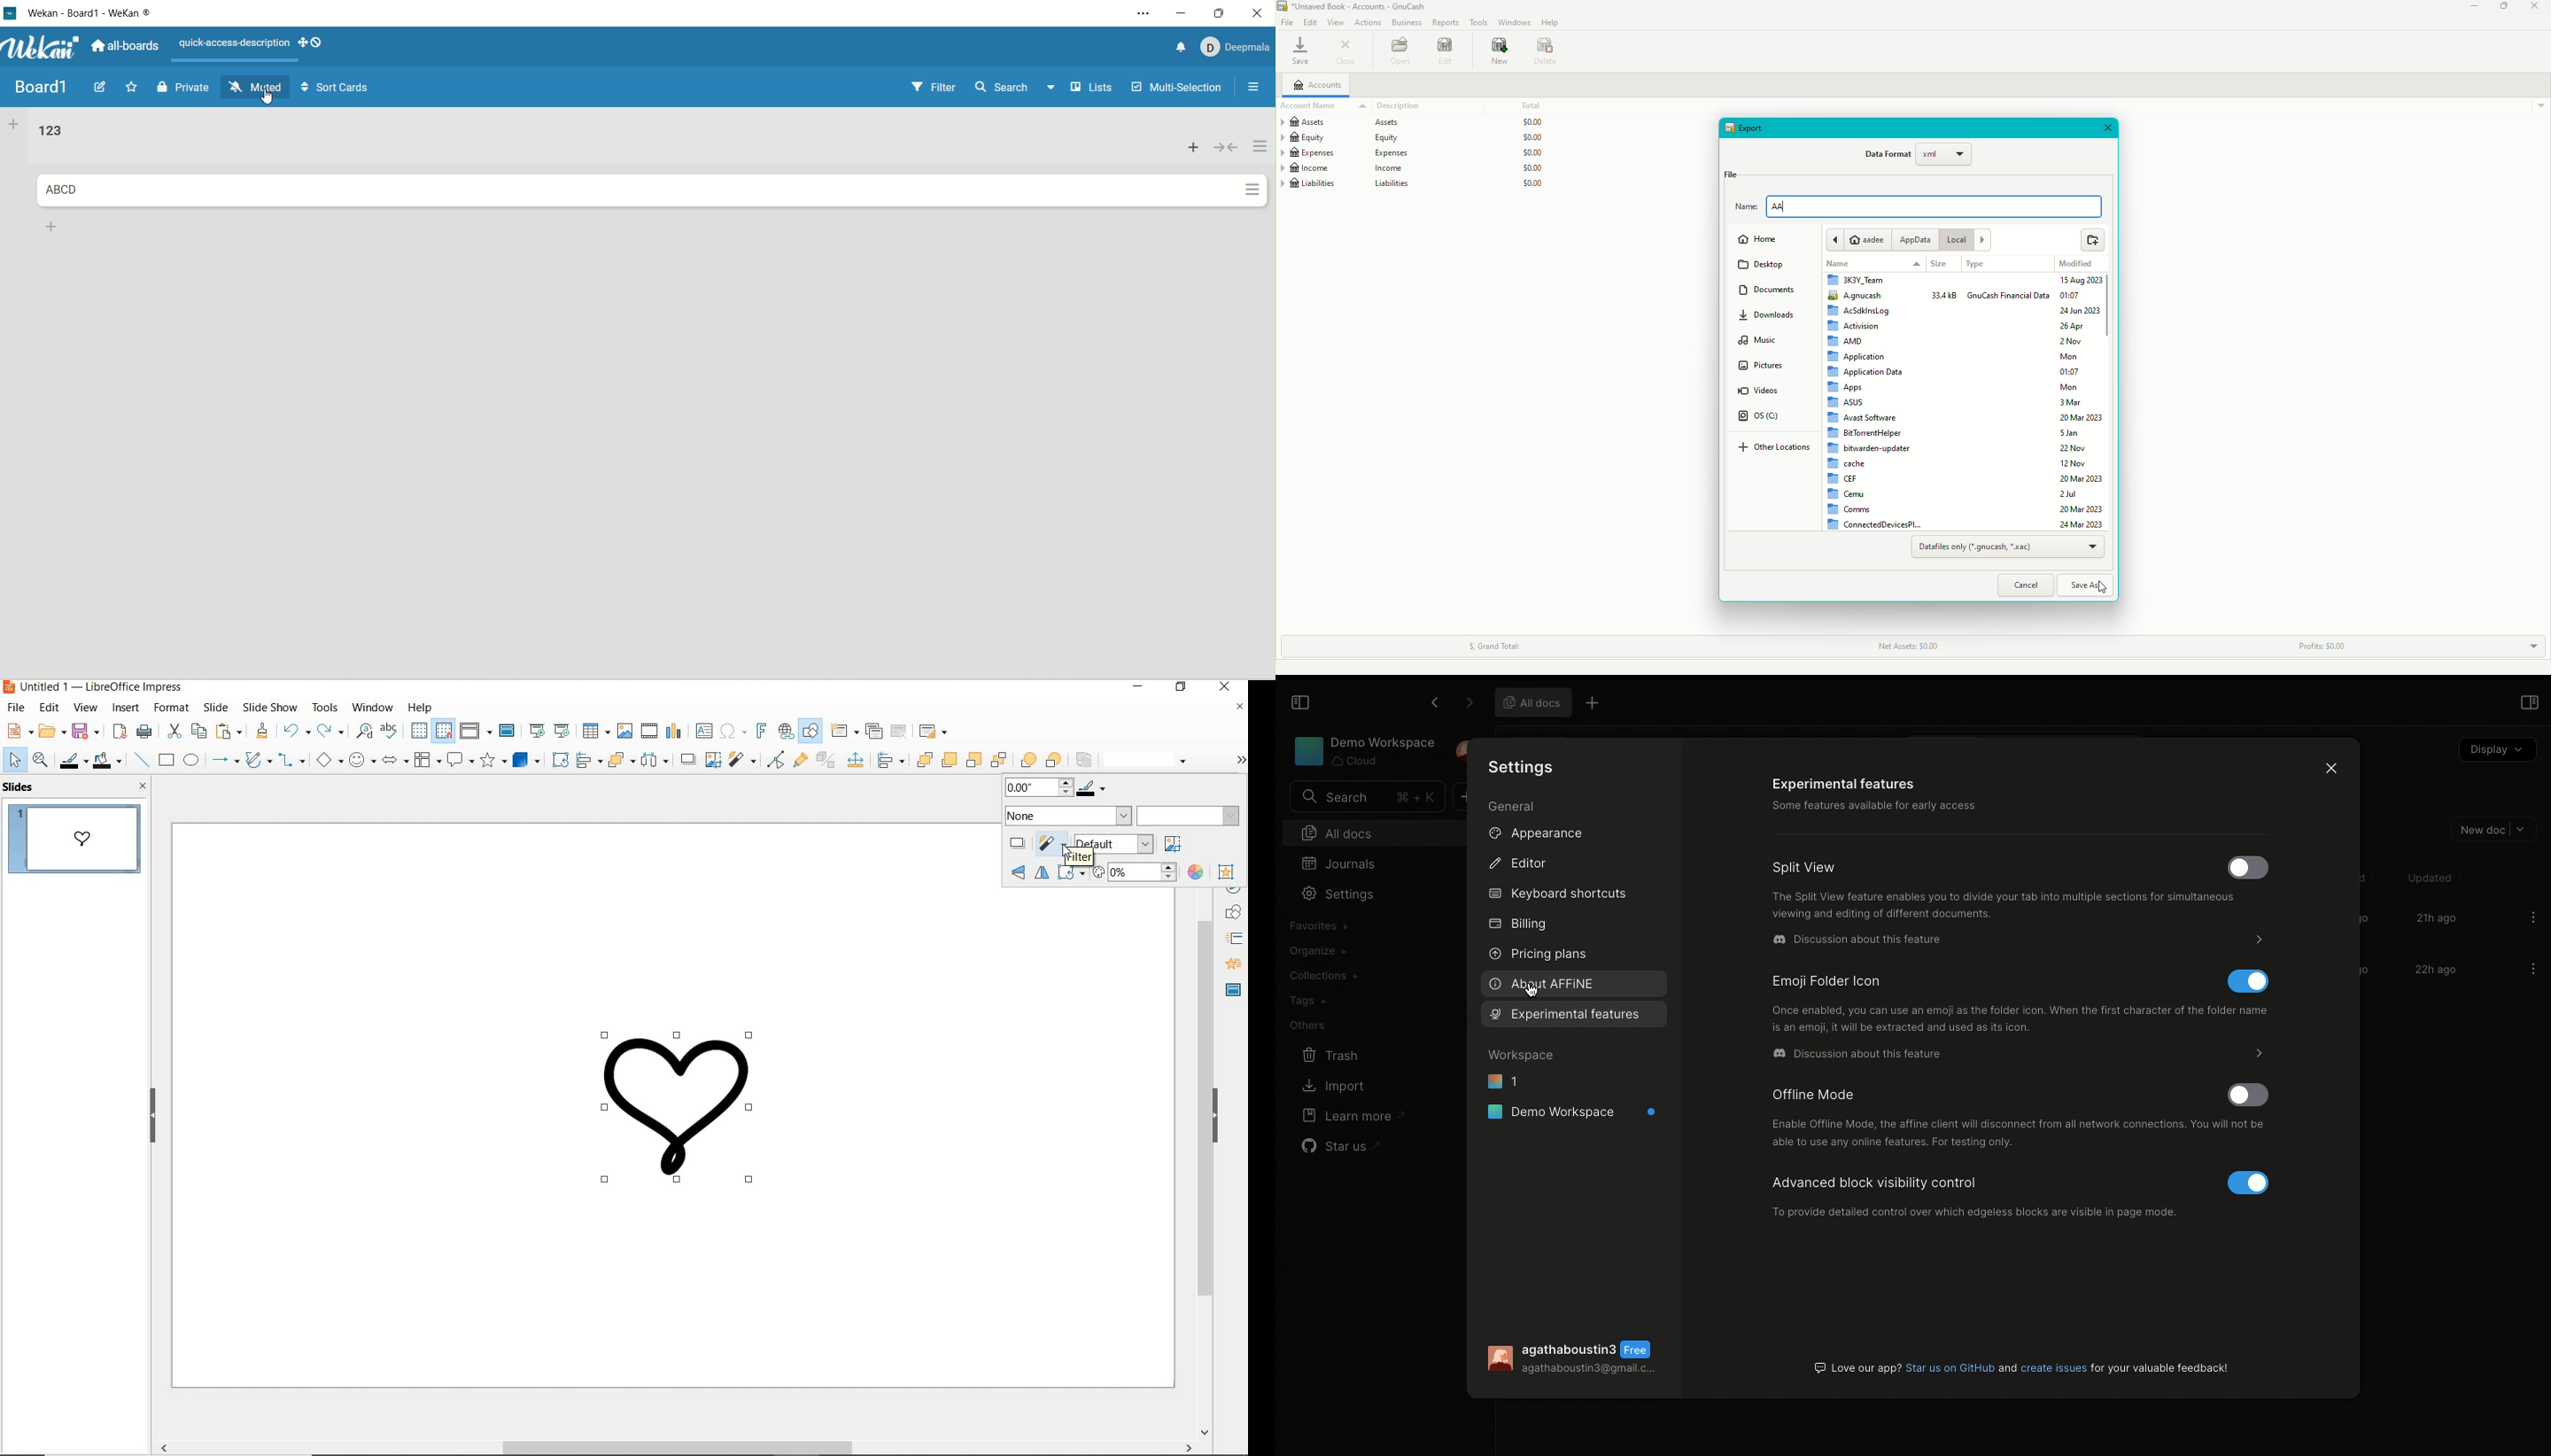  What do you see at coordinates (227, 732) in the screenshot?
I see `paste` at bounding box center [227, 732].